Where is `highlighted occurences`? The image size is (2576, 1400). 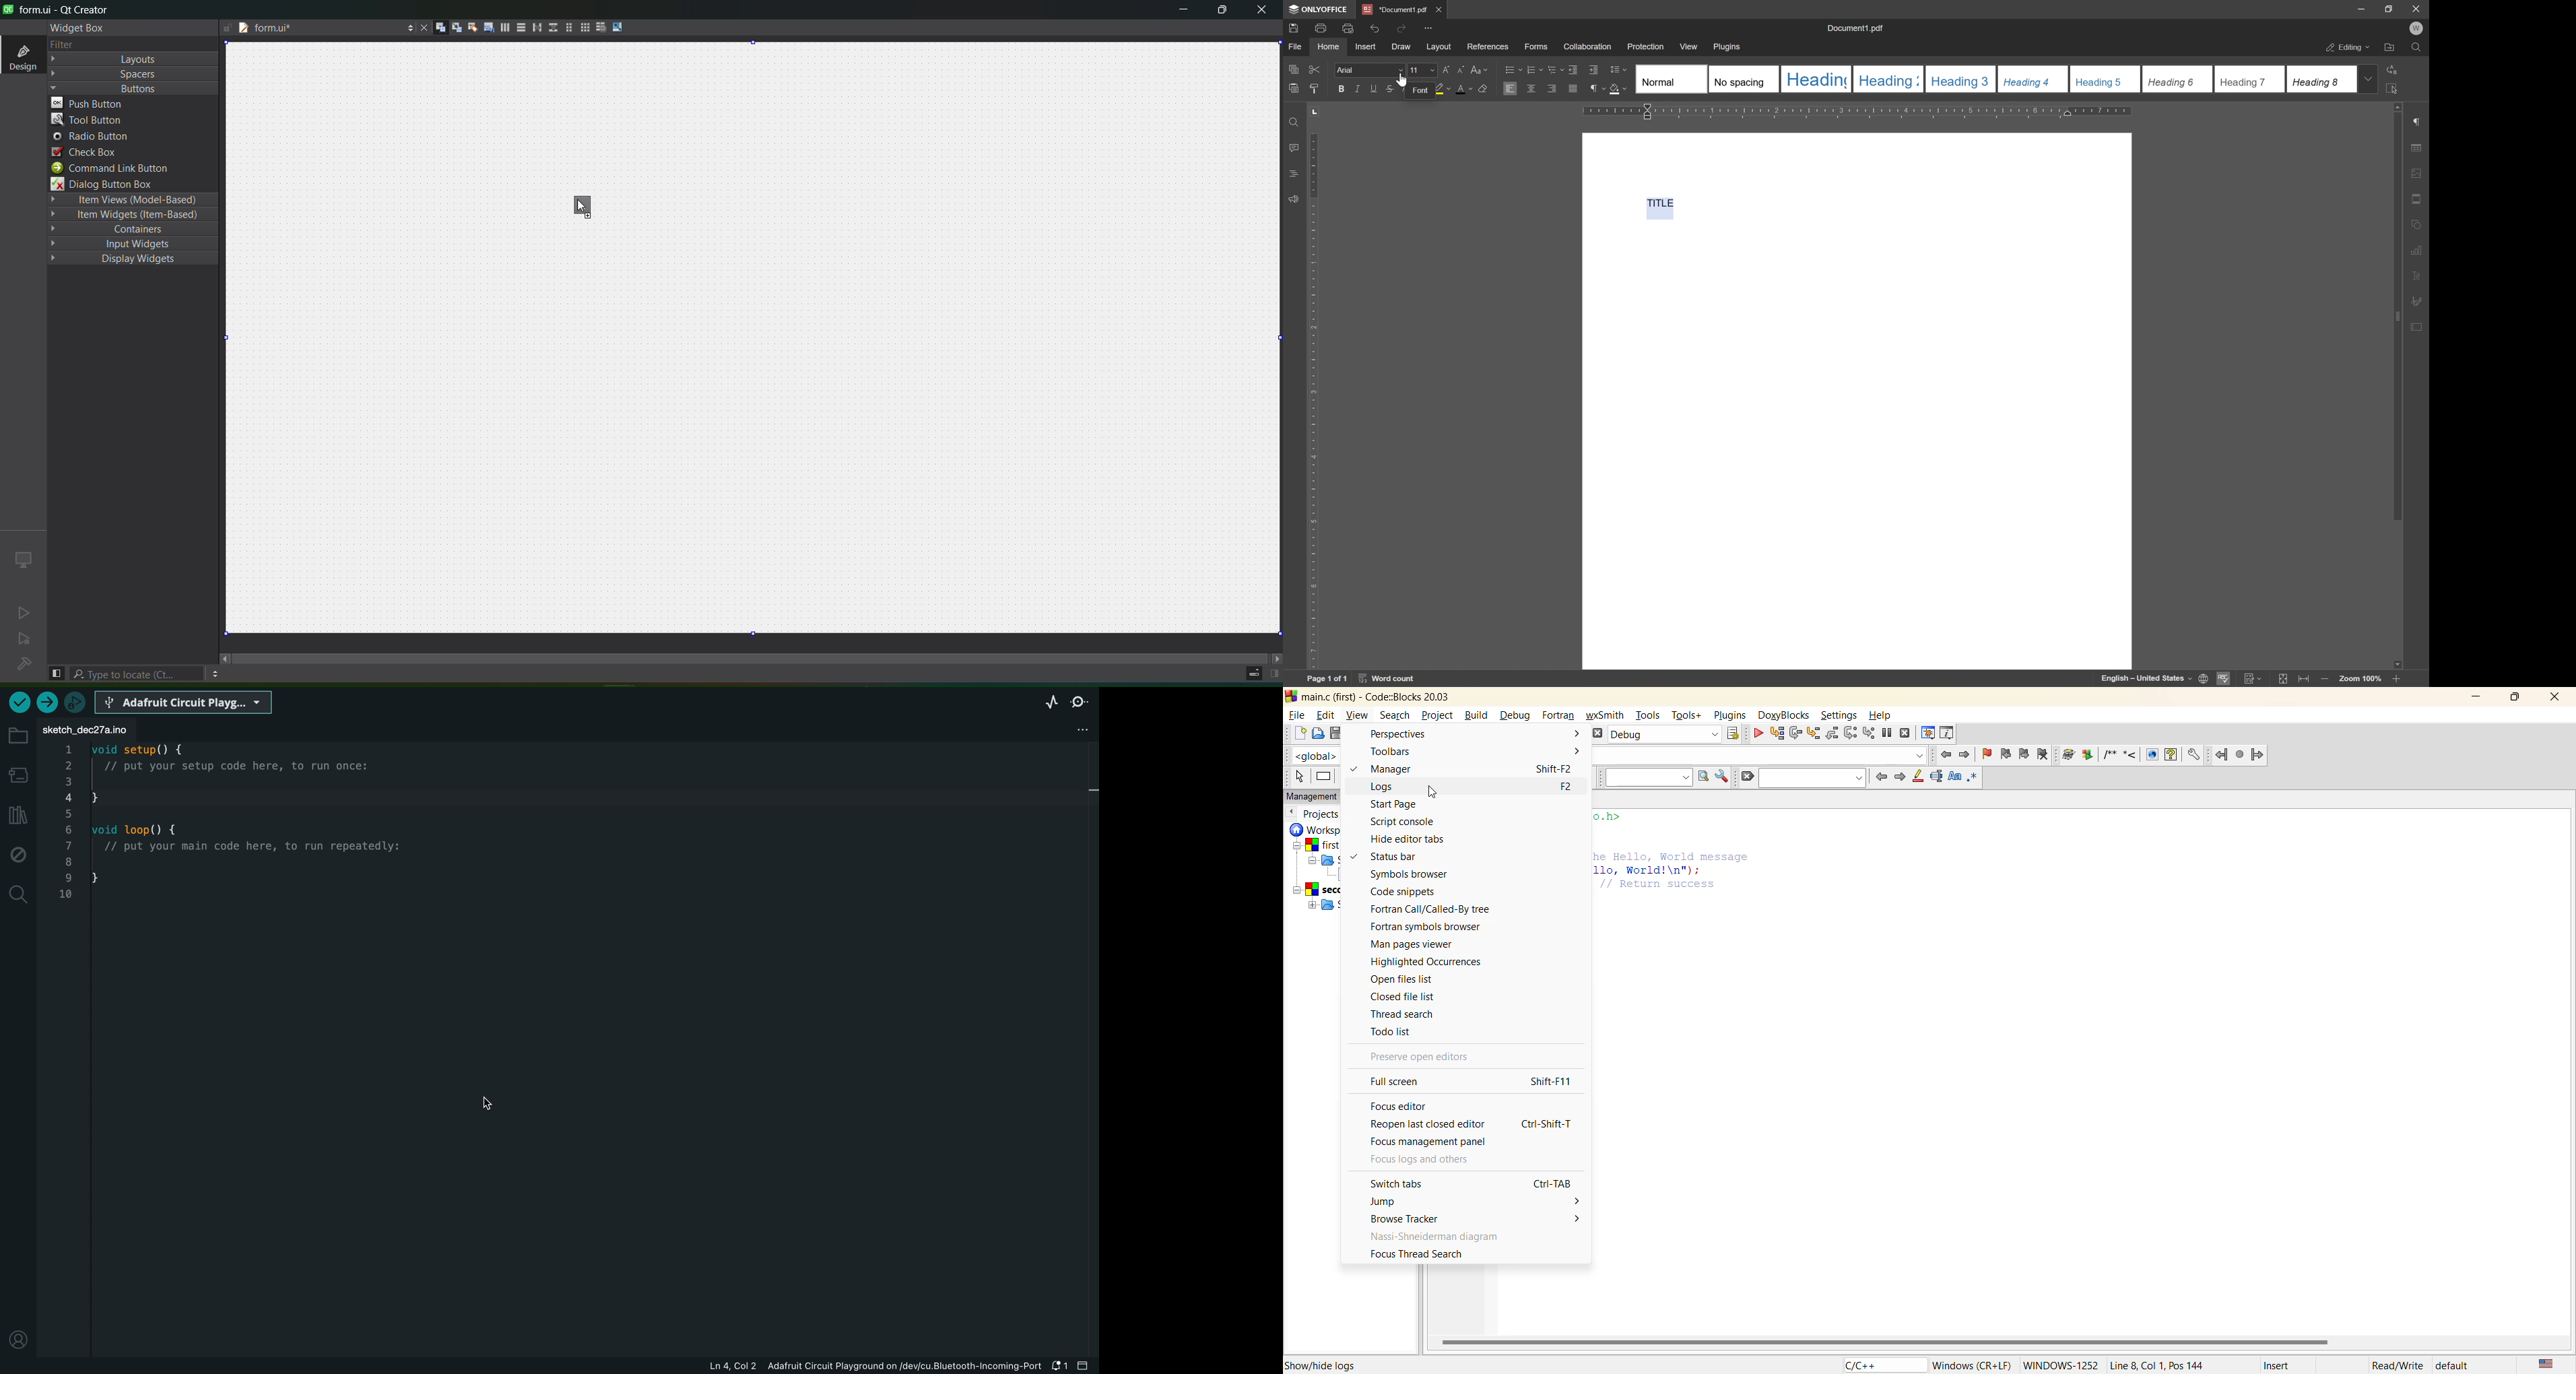 highlighted occurences is located at coordinates (1432, 962).